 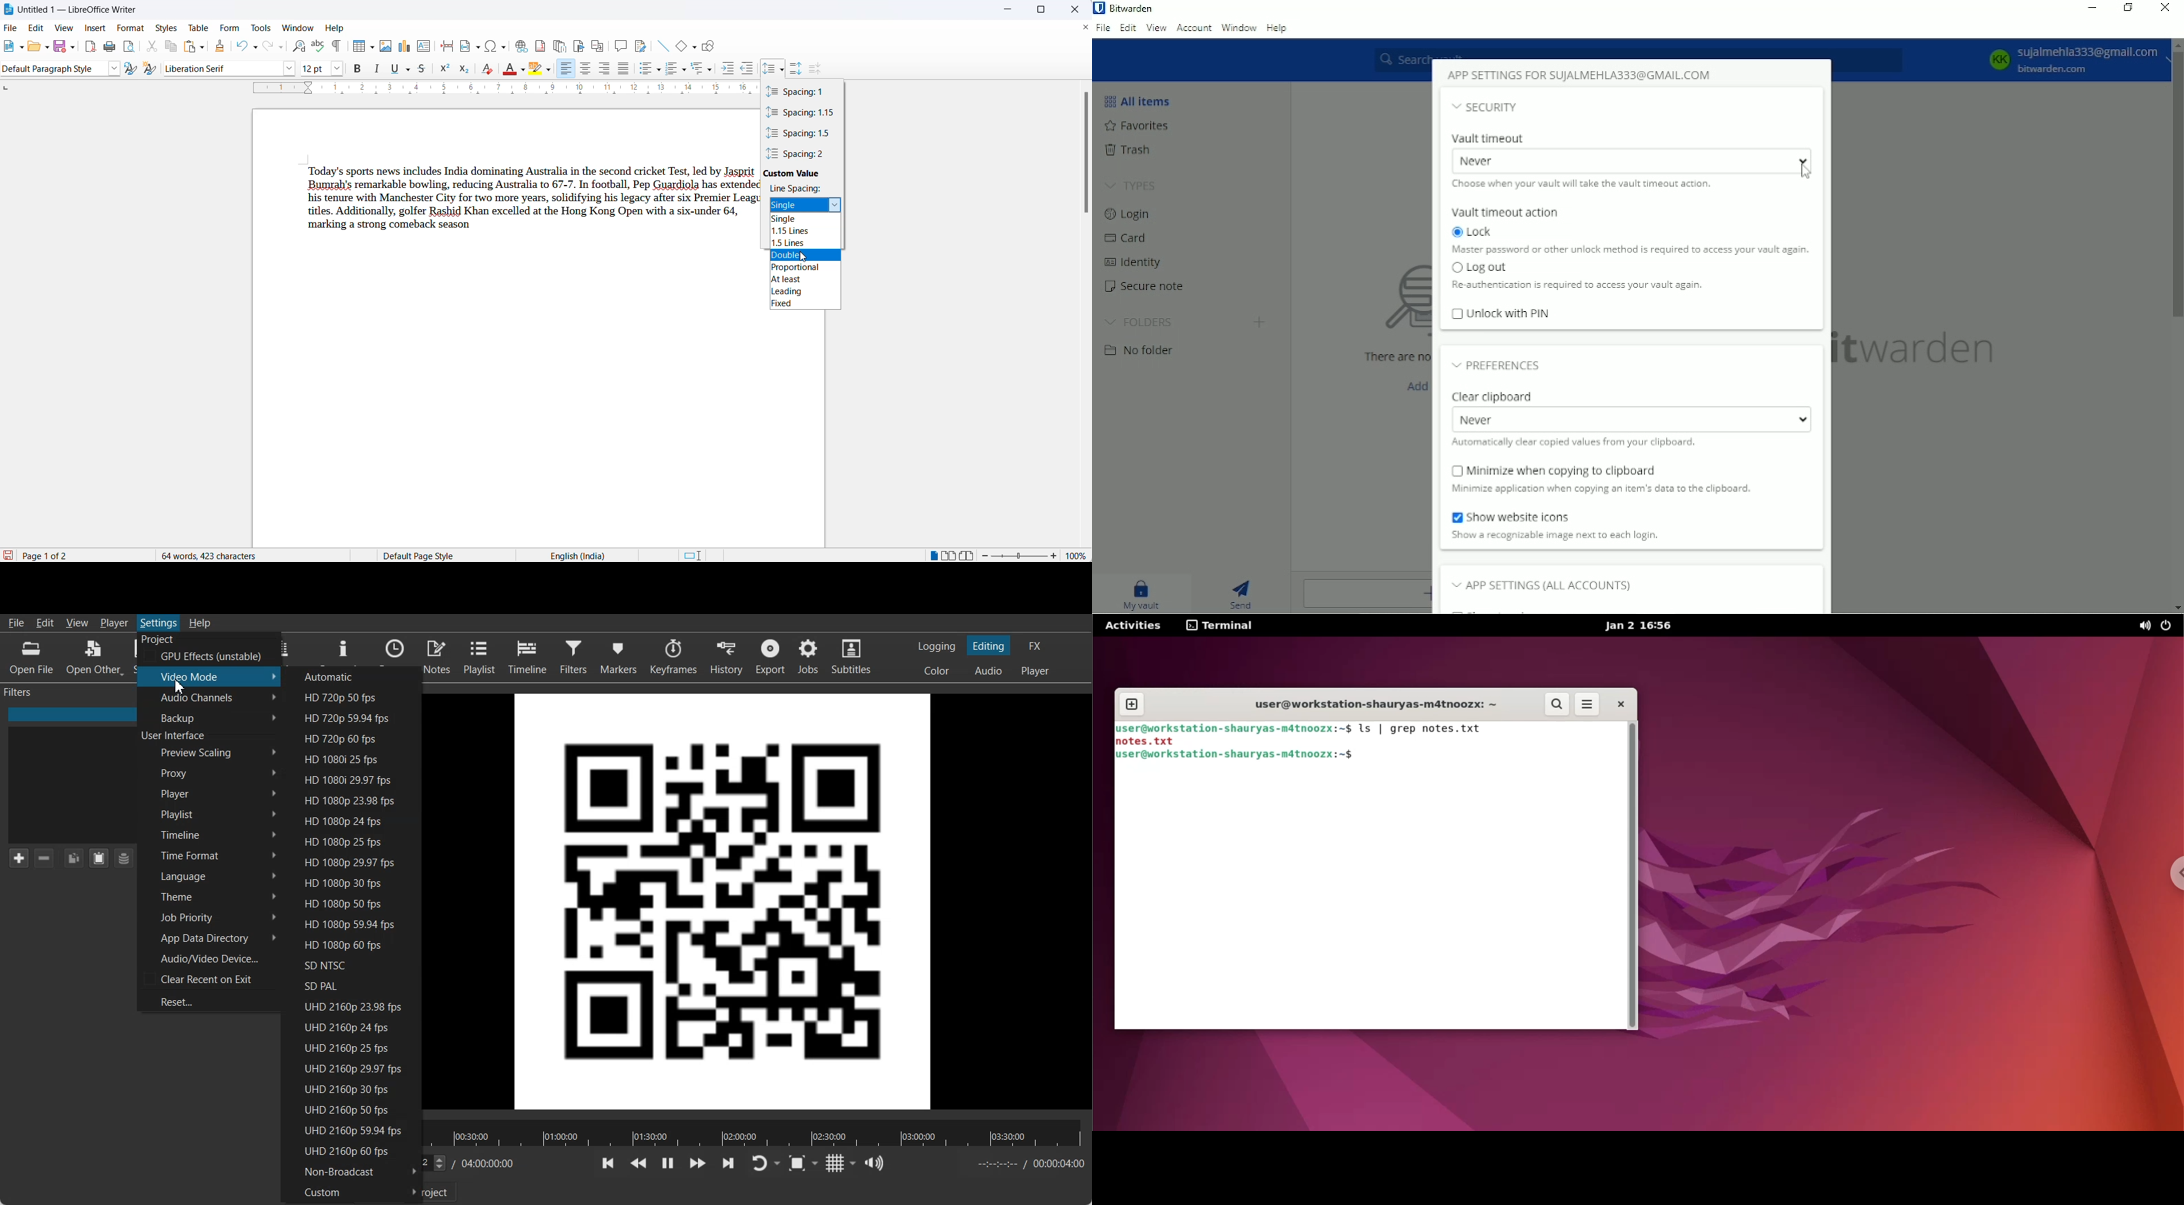 What do you see at coordinates (770, 657) in the screenshot?
I see `Export` at bounding box center [770, 657].